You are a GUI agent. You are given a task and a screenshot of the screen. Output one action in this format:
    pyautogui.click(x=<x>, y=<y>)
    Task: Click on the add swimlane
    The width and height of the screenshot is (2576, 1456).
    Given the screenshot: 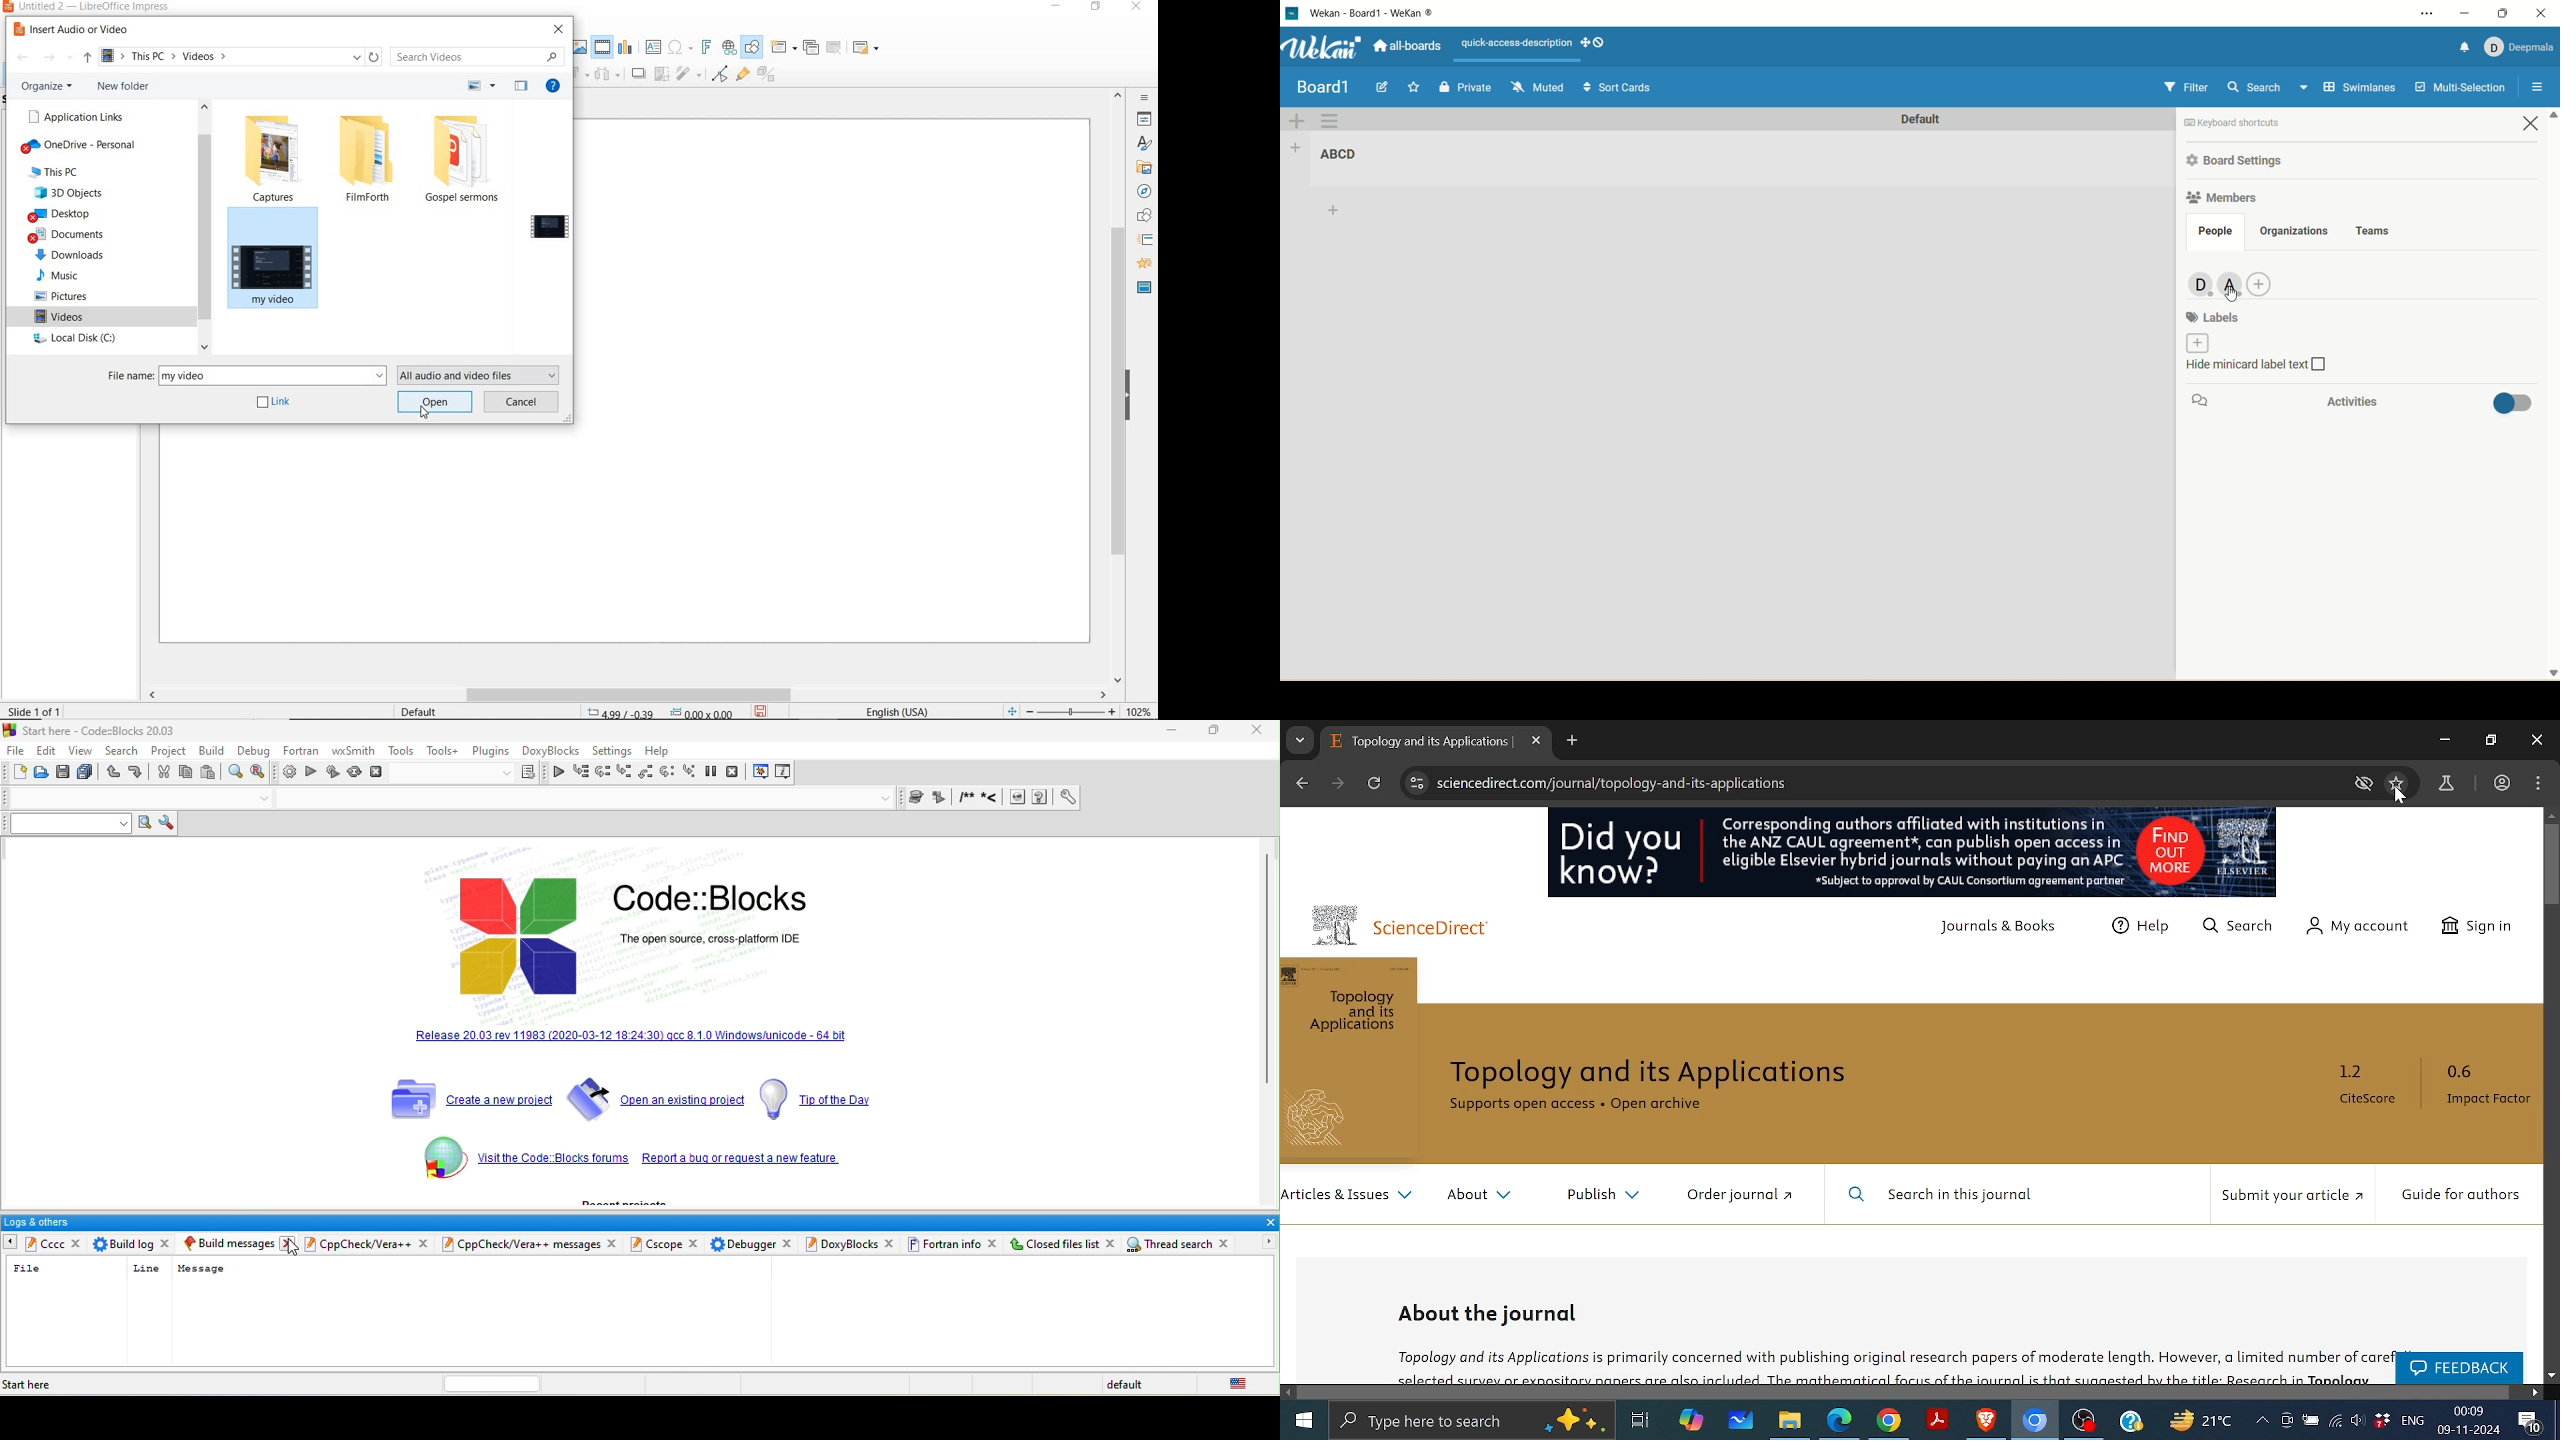 What is the action you would take?
    pyautogui.click(x=1297, y=120)
    